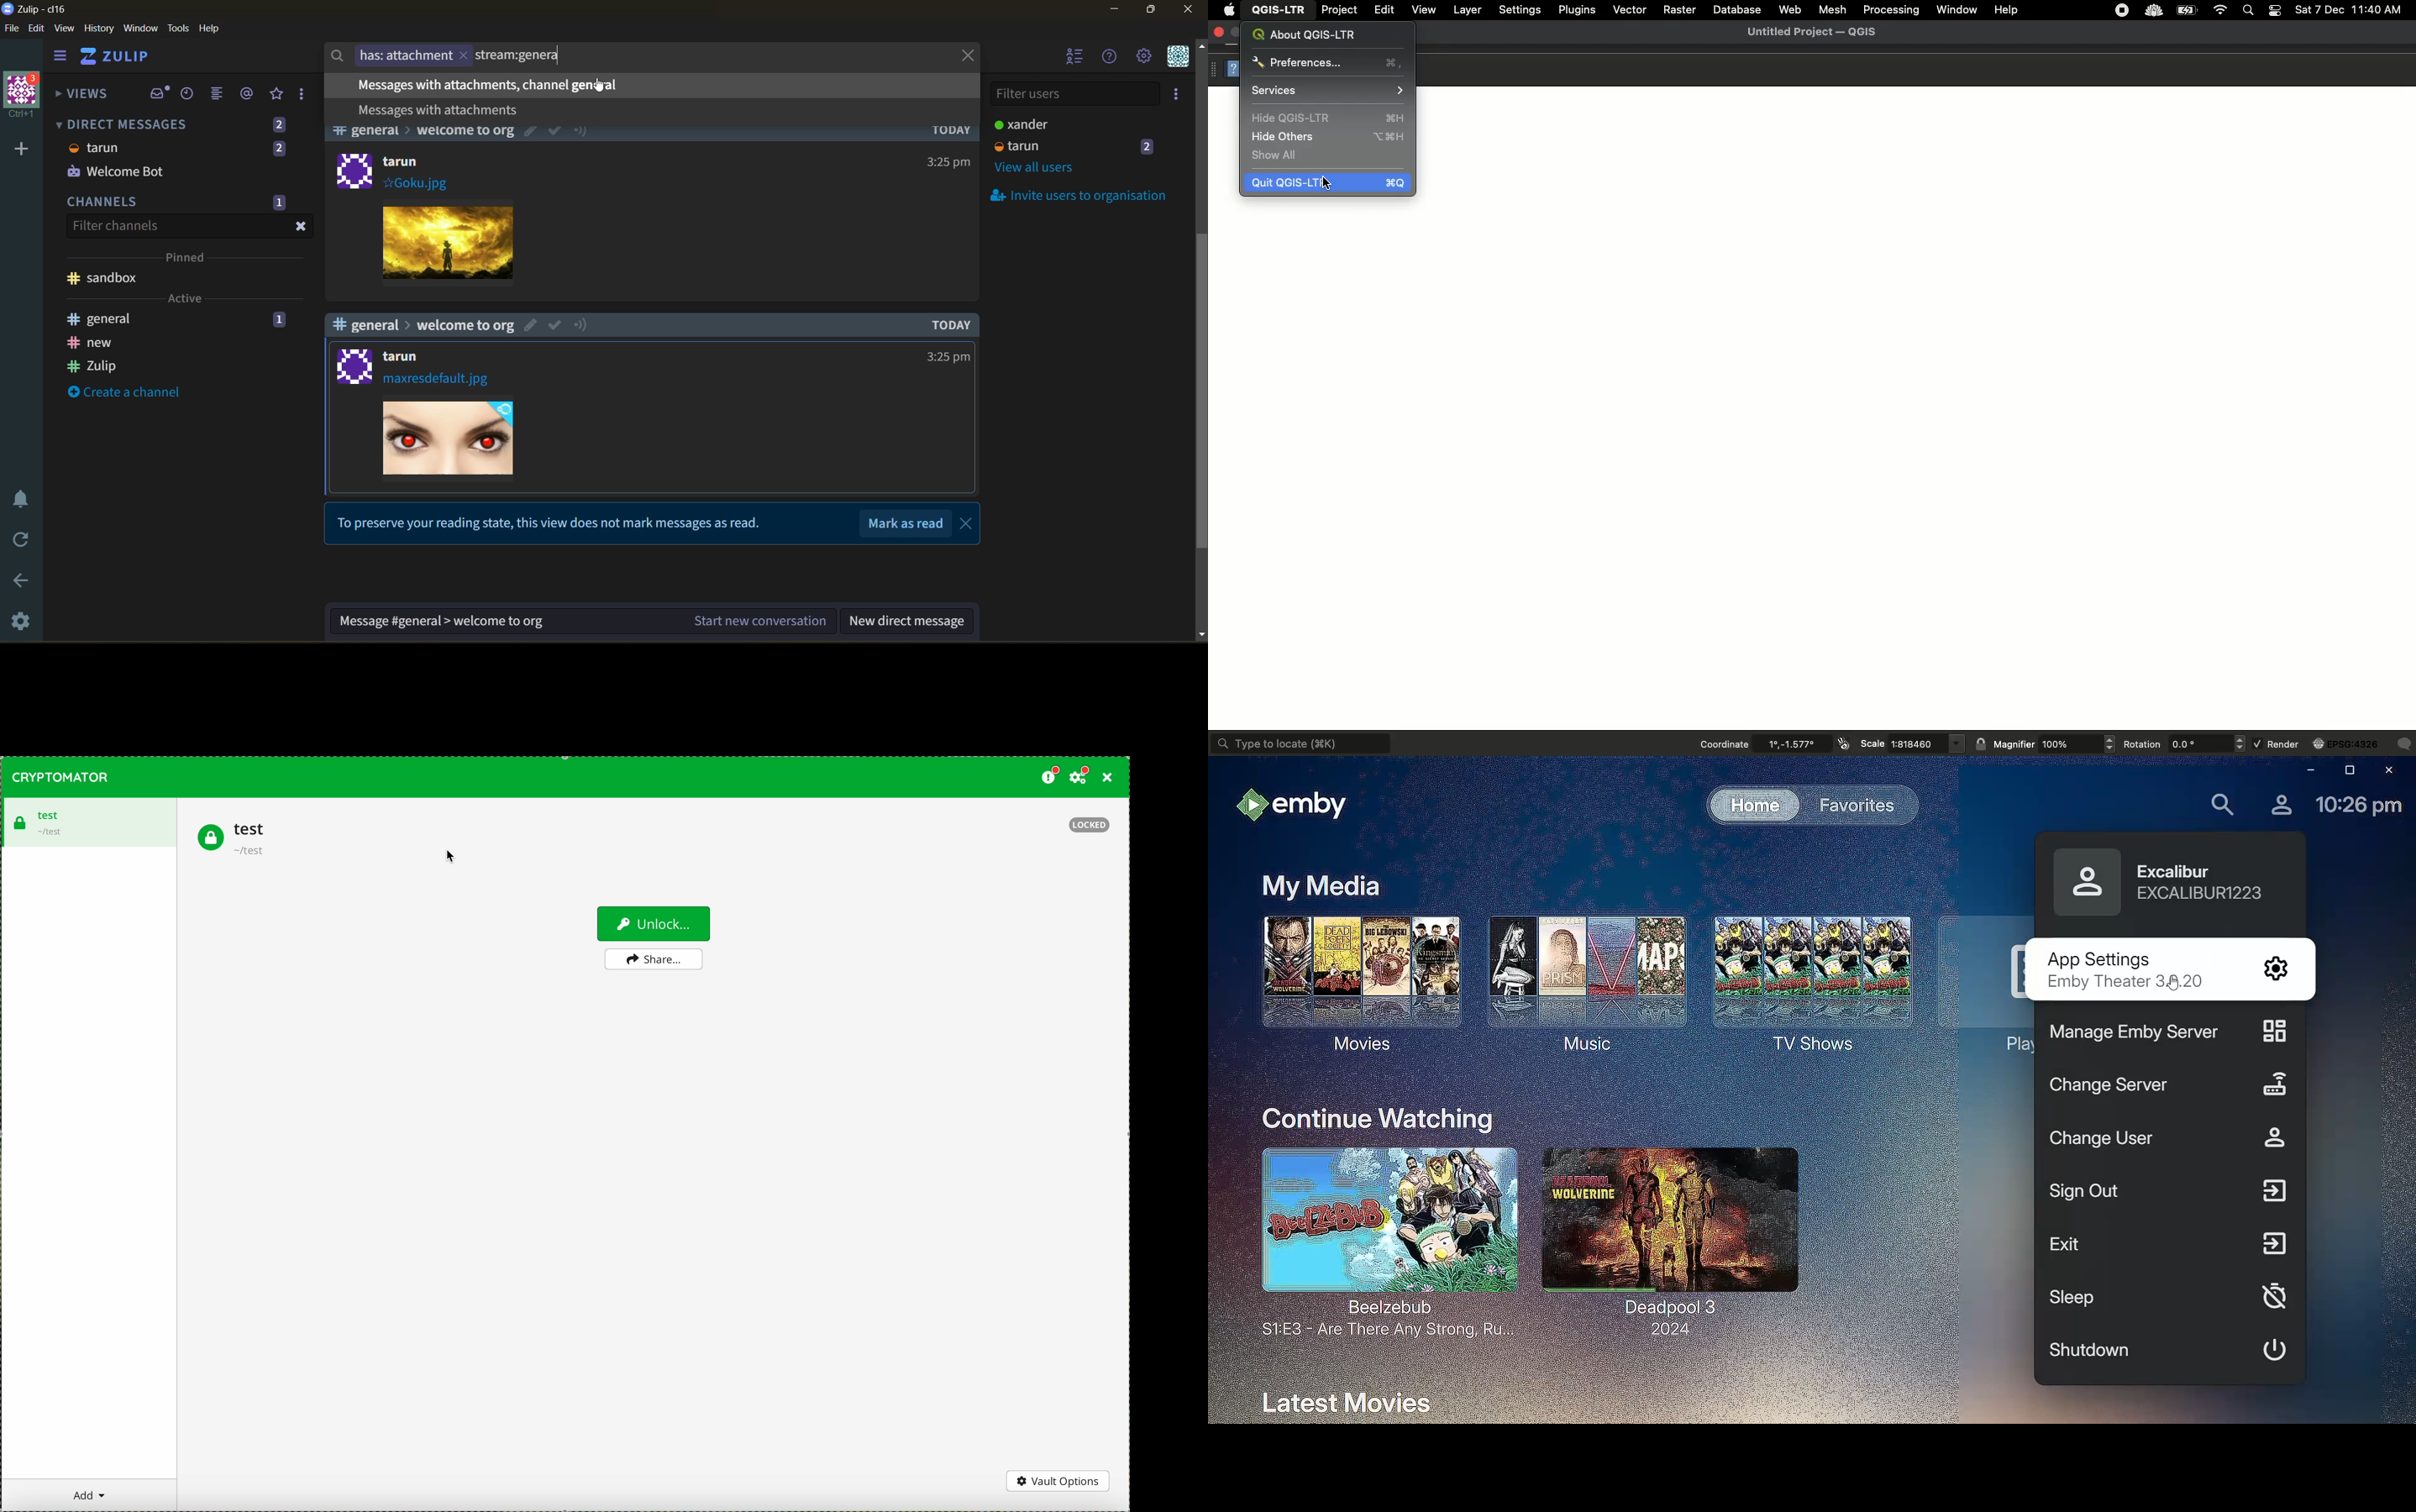 This screenshot has height=1512, width=2436. I want to click on # general > welcome to org, so click(425, 130).